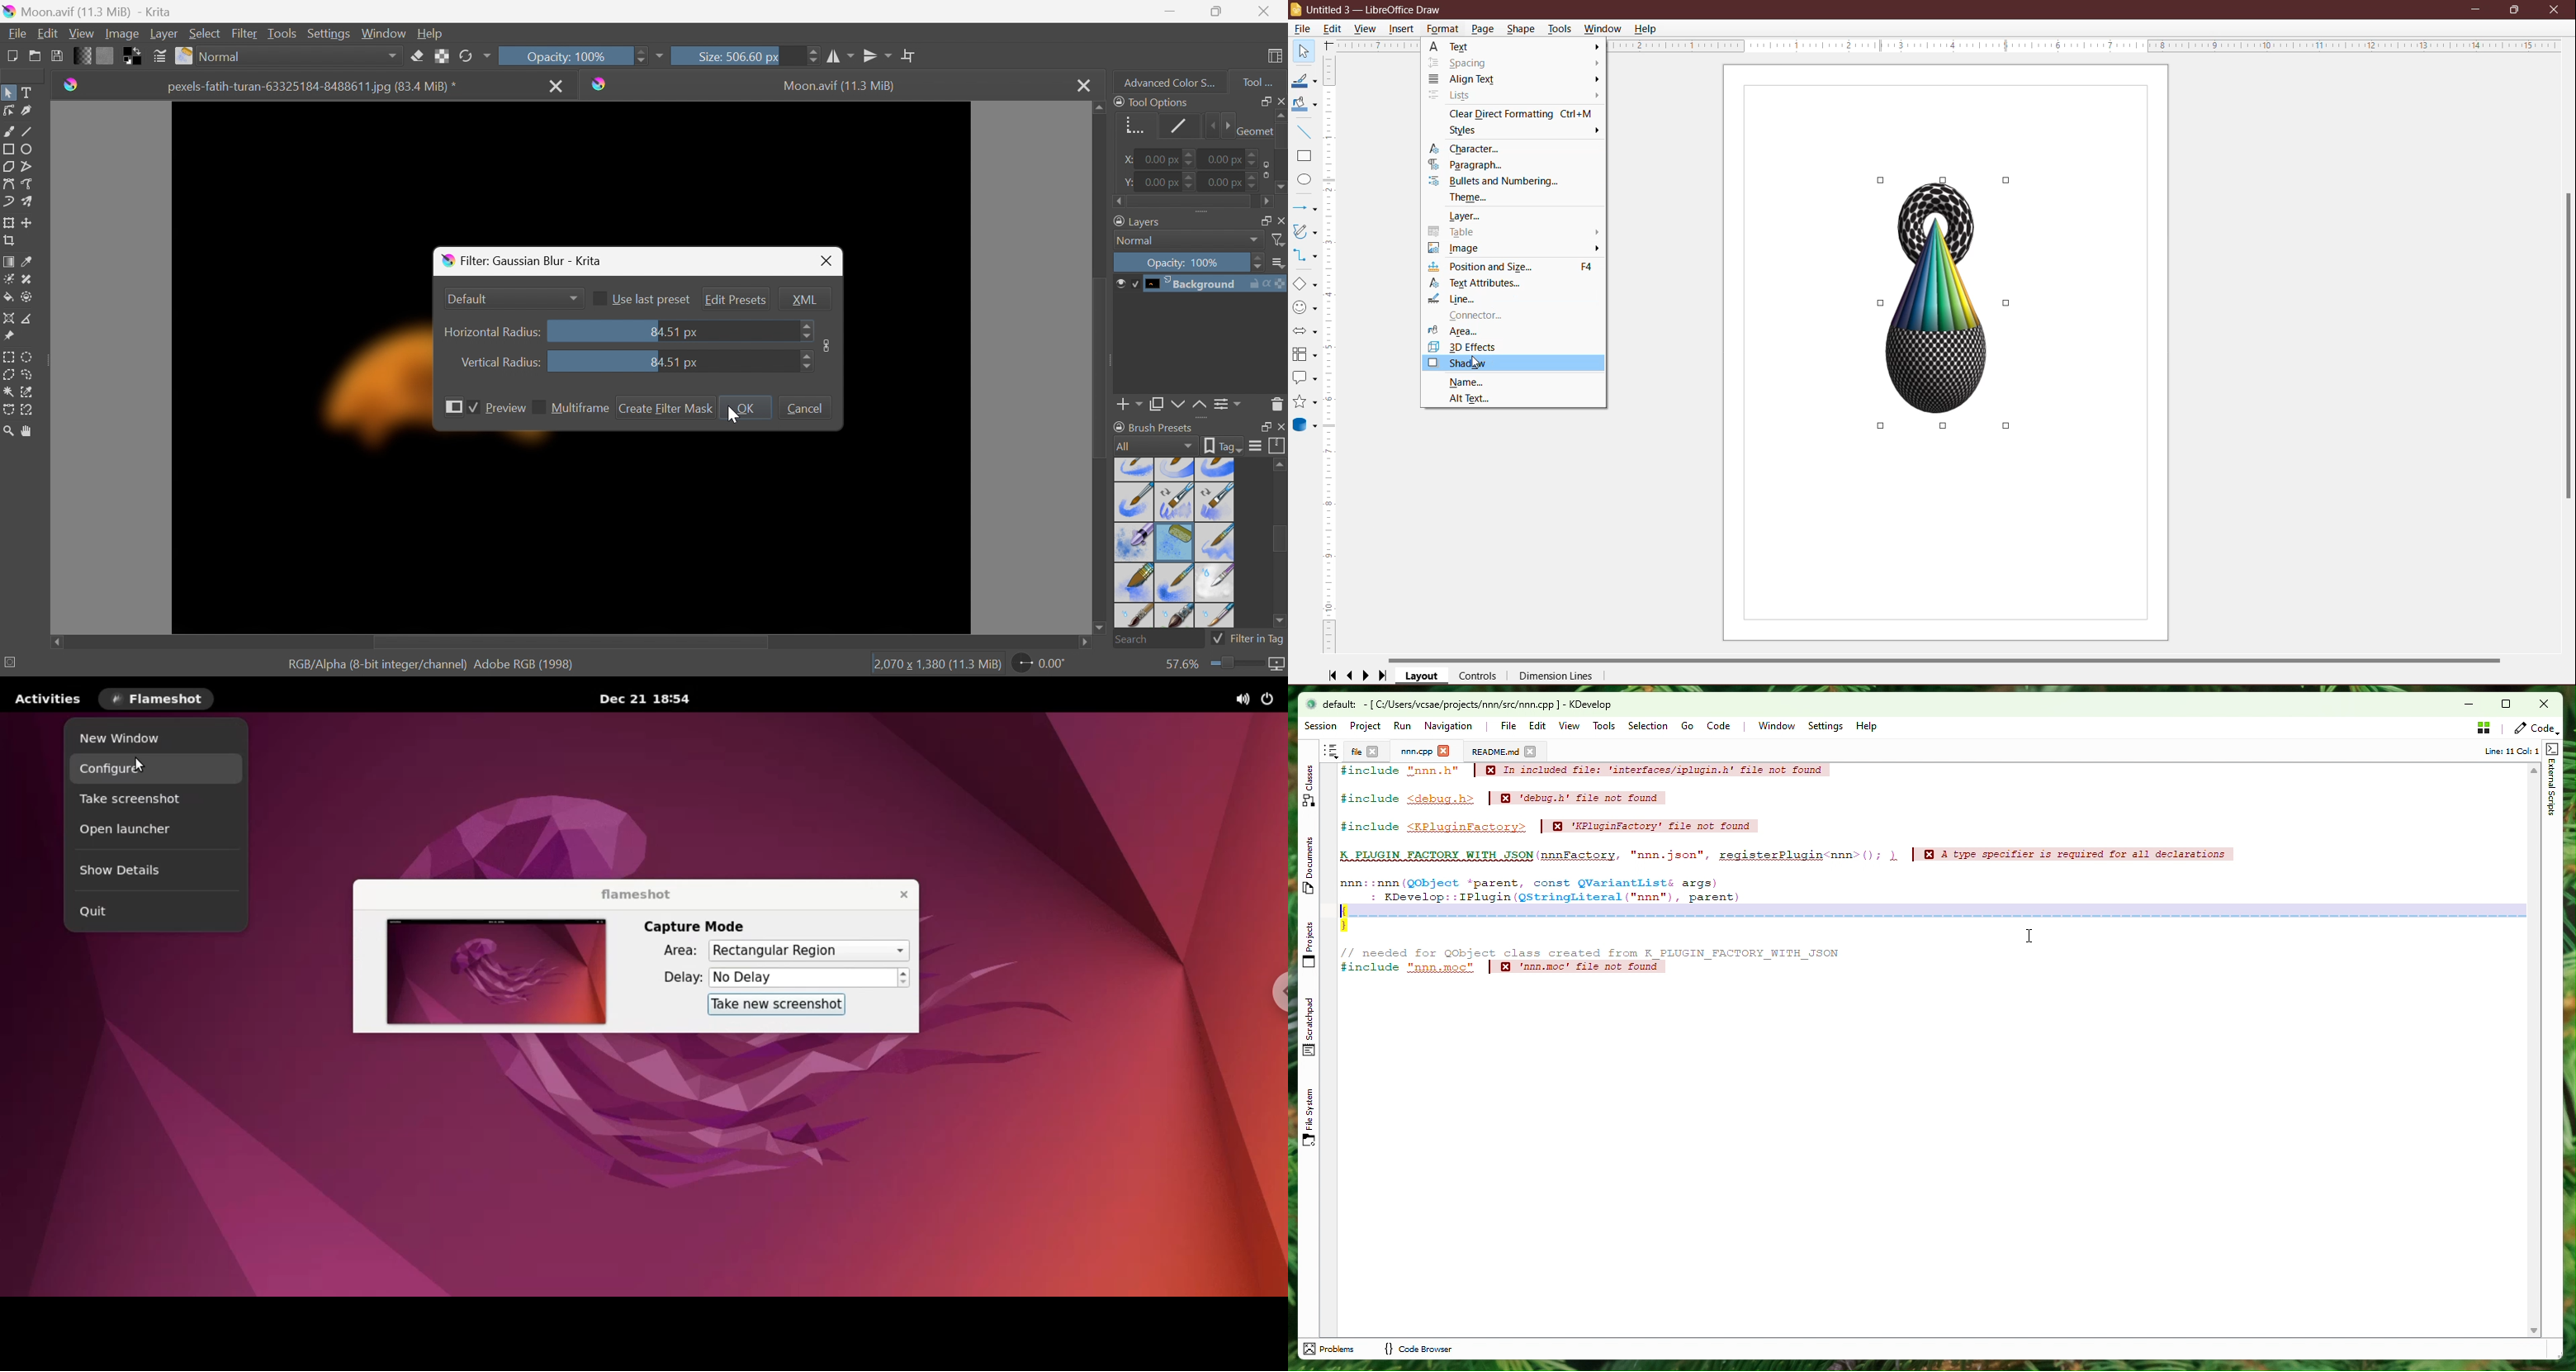 Image resolution: width=2576 pixels, height=1372 pixels. What do you see at coordinates (1102, 367) in the screenshot?
I see `Scroll bar` at bounding box center [1102, 367].